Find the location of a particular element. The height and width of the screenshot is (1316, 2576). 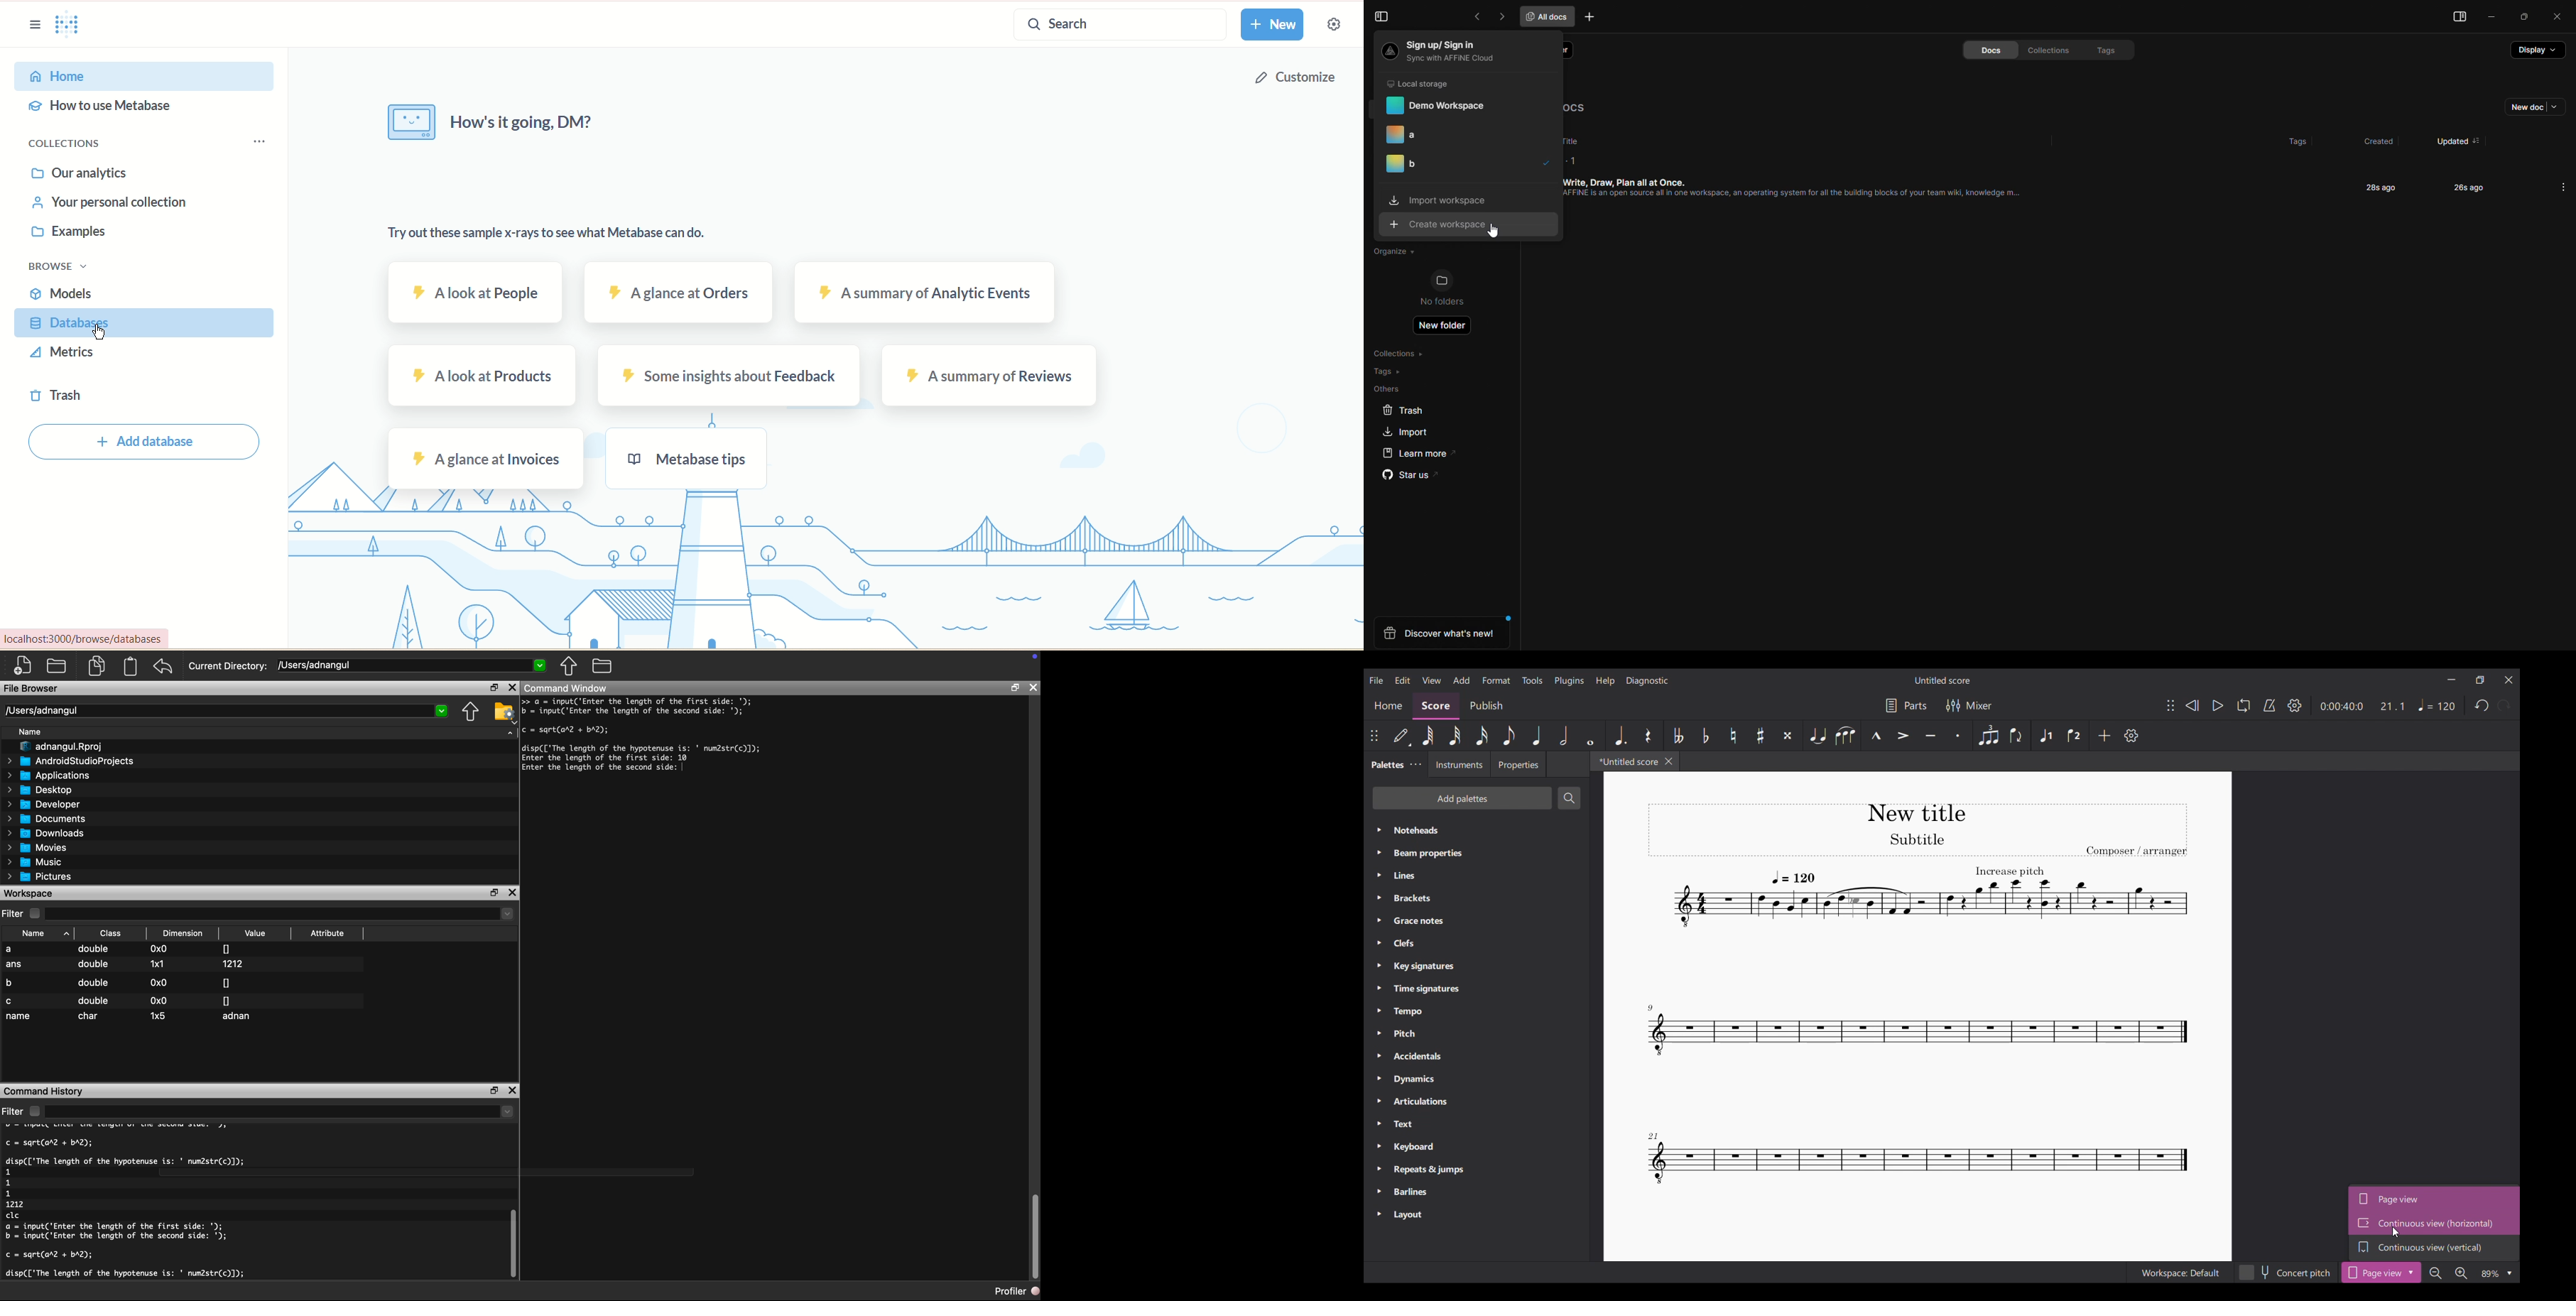

Instruments is located at coordinates (1458, 764).